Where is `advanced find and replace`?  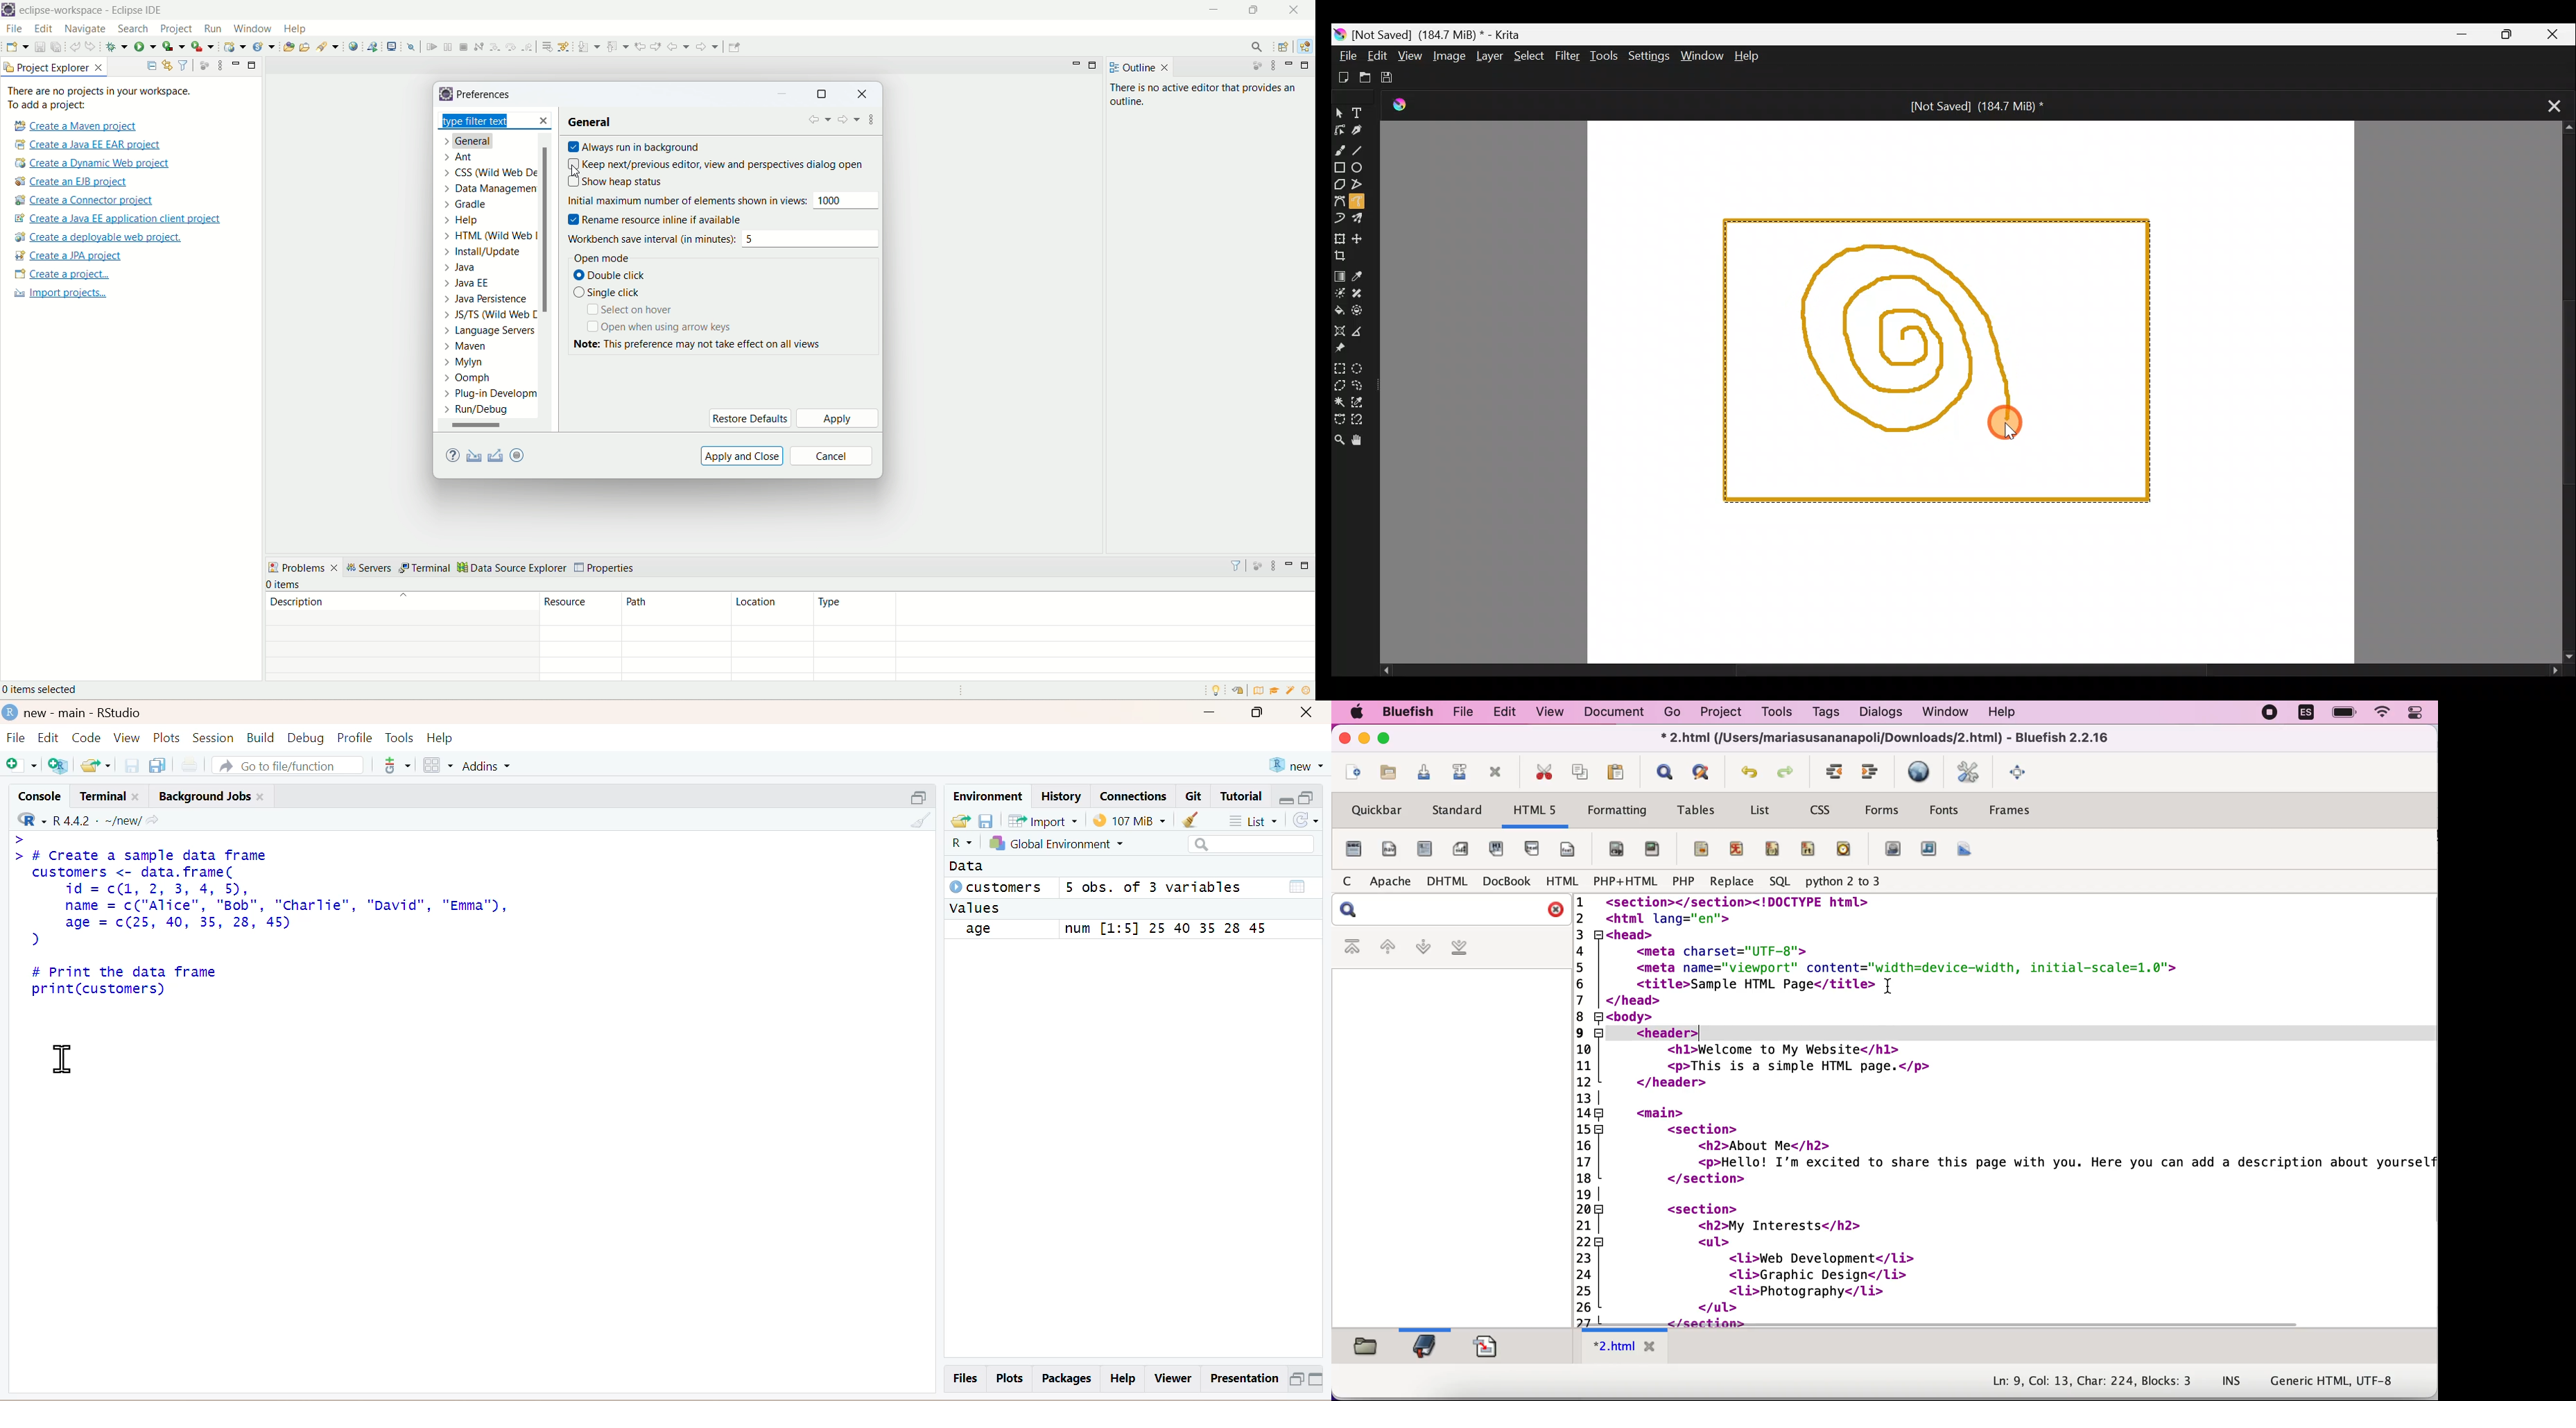 advanced find and replace is located at coordinates (1705, 771).